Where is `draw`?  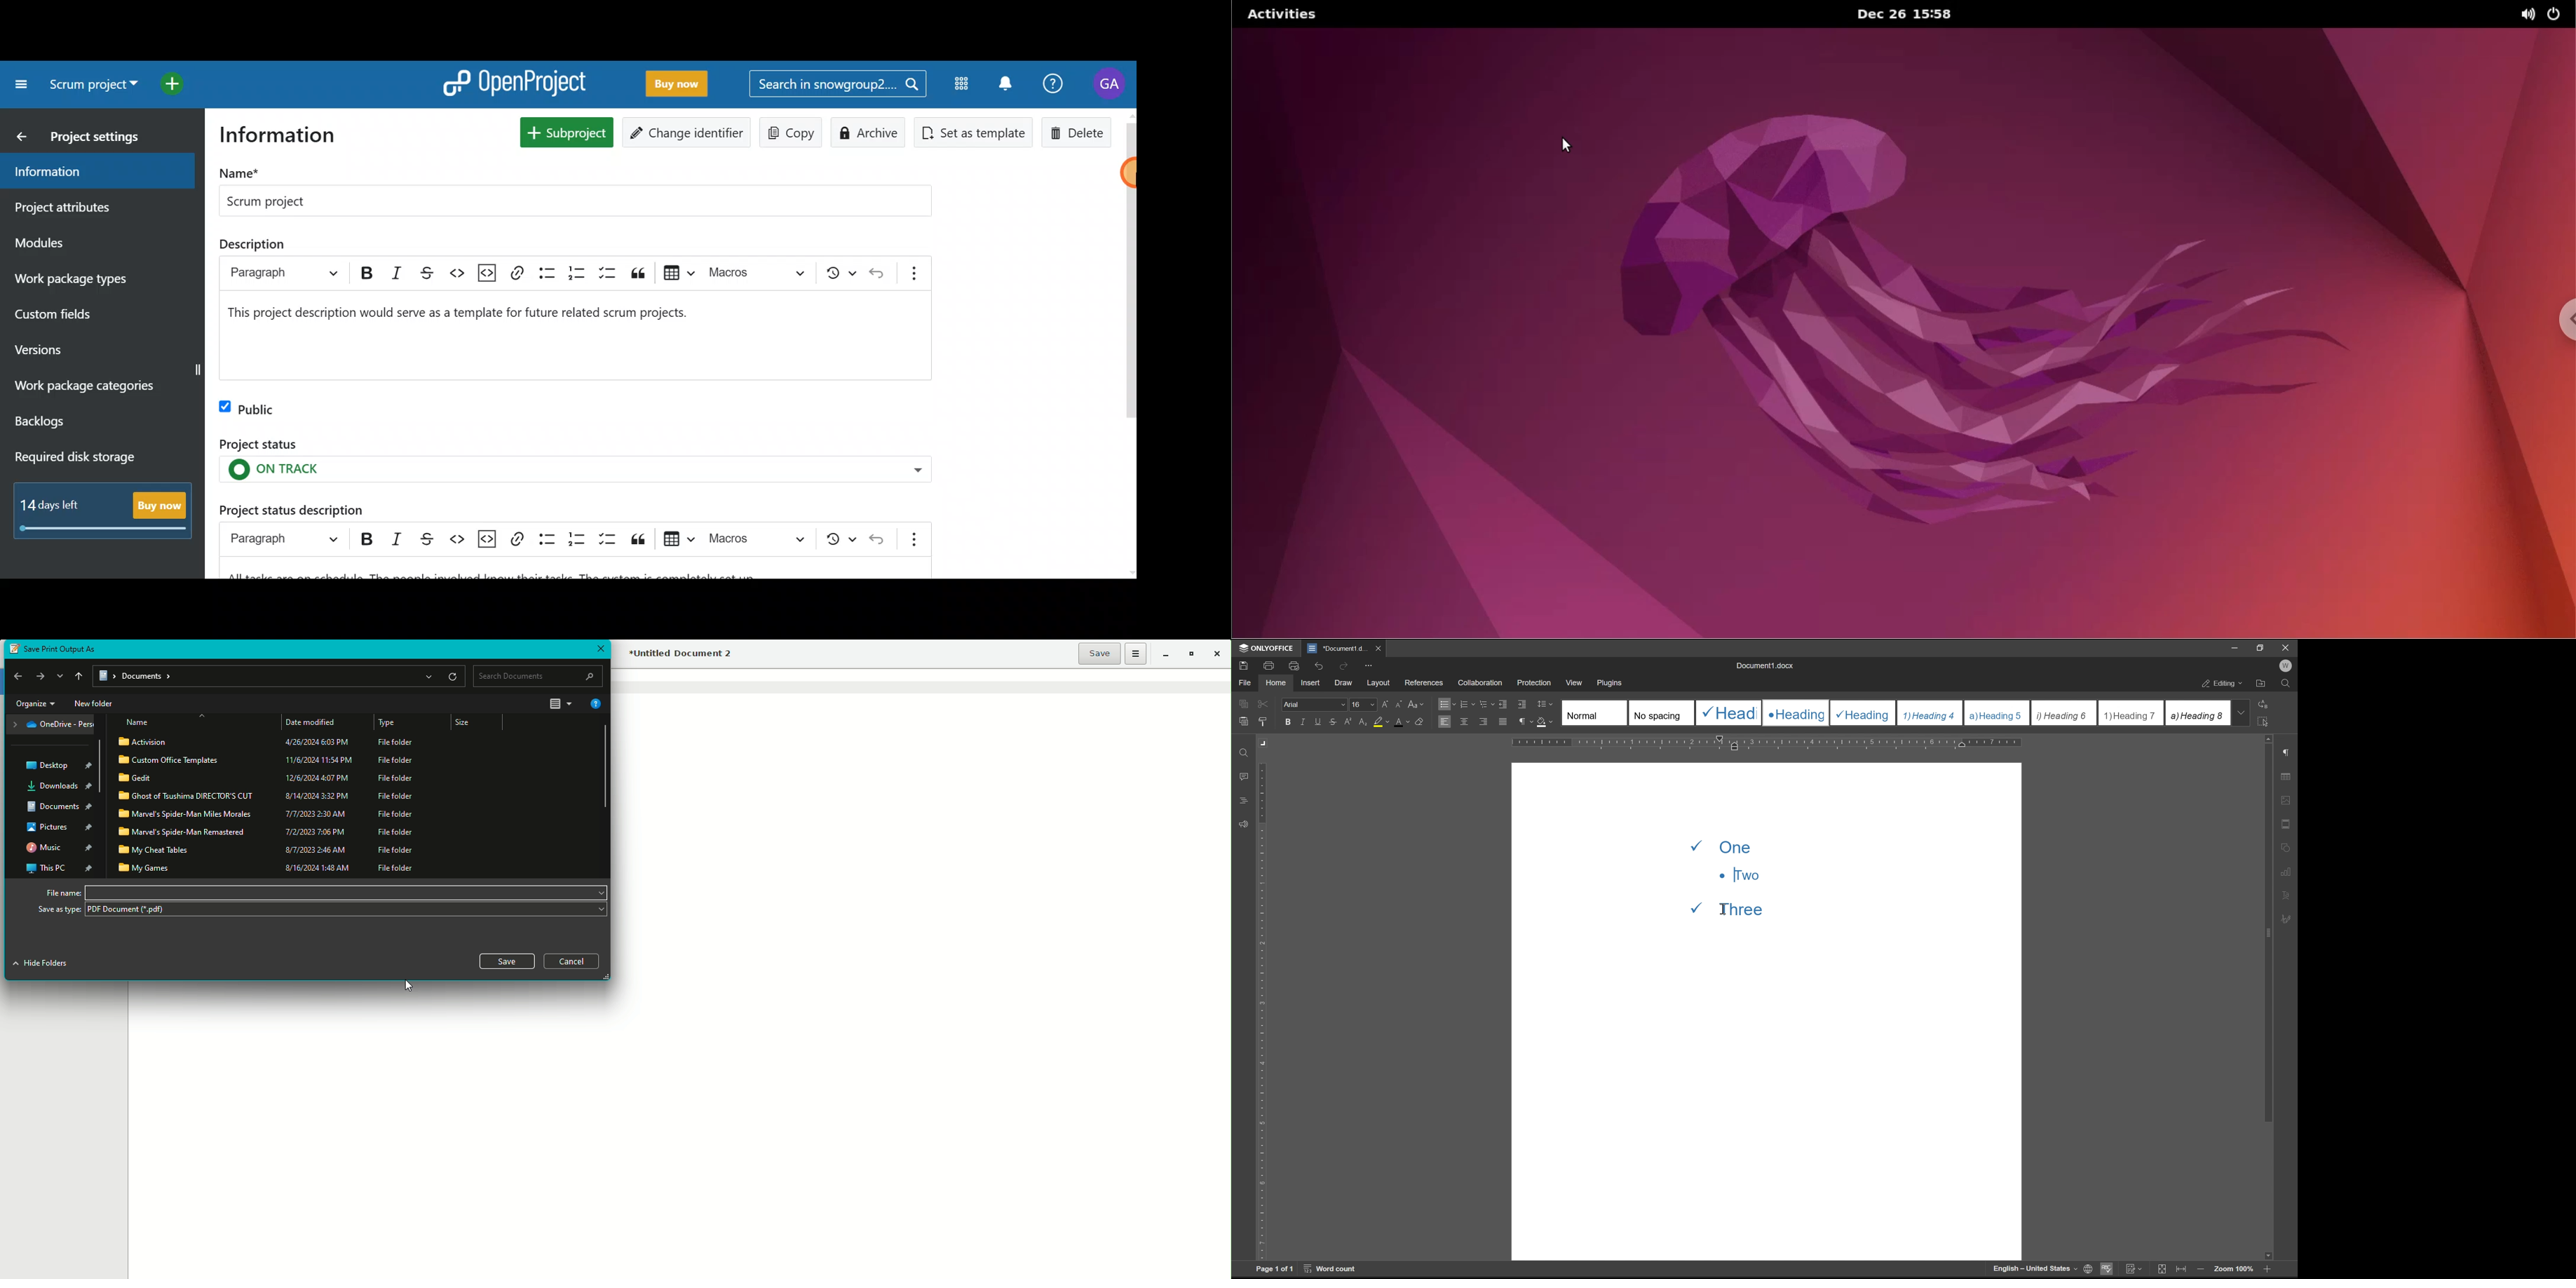 draw is located at coordinates (1346, 683).